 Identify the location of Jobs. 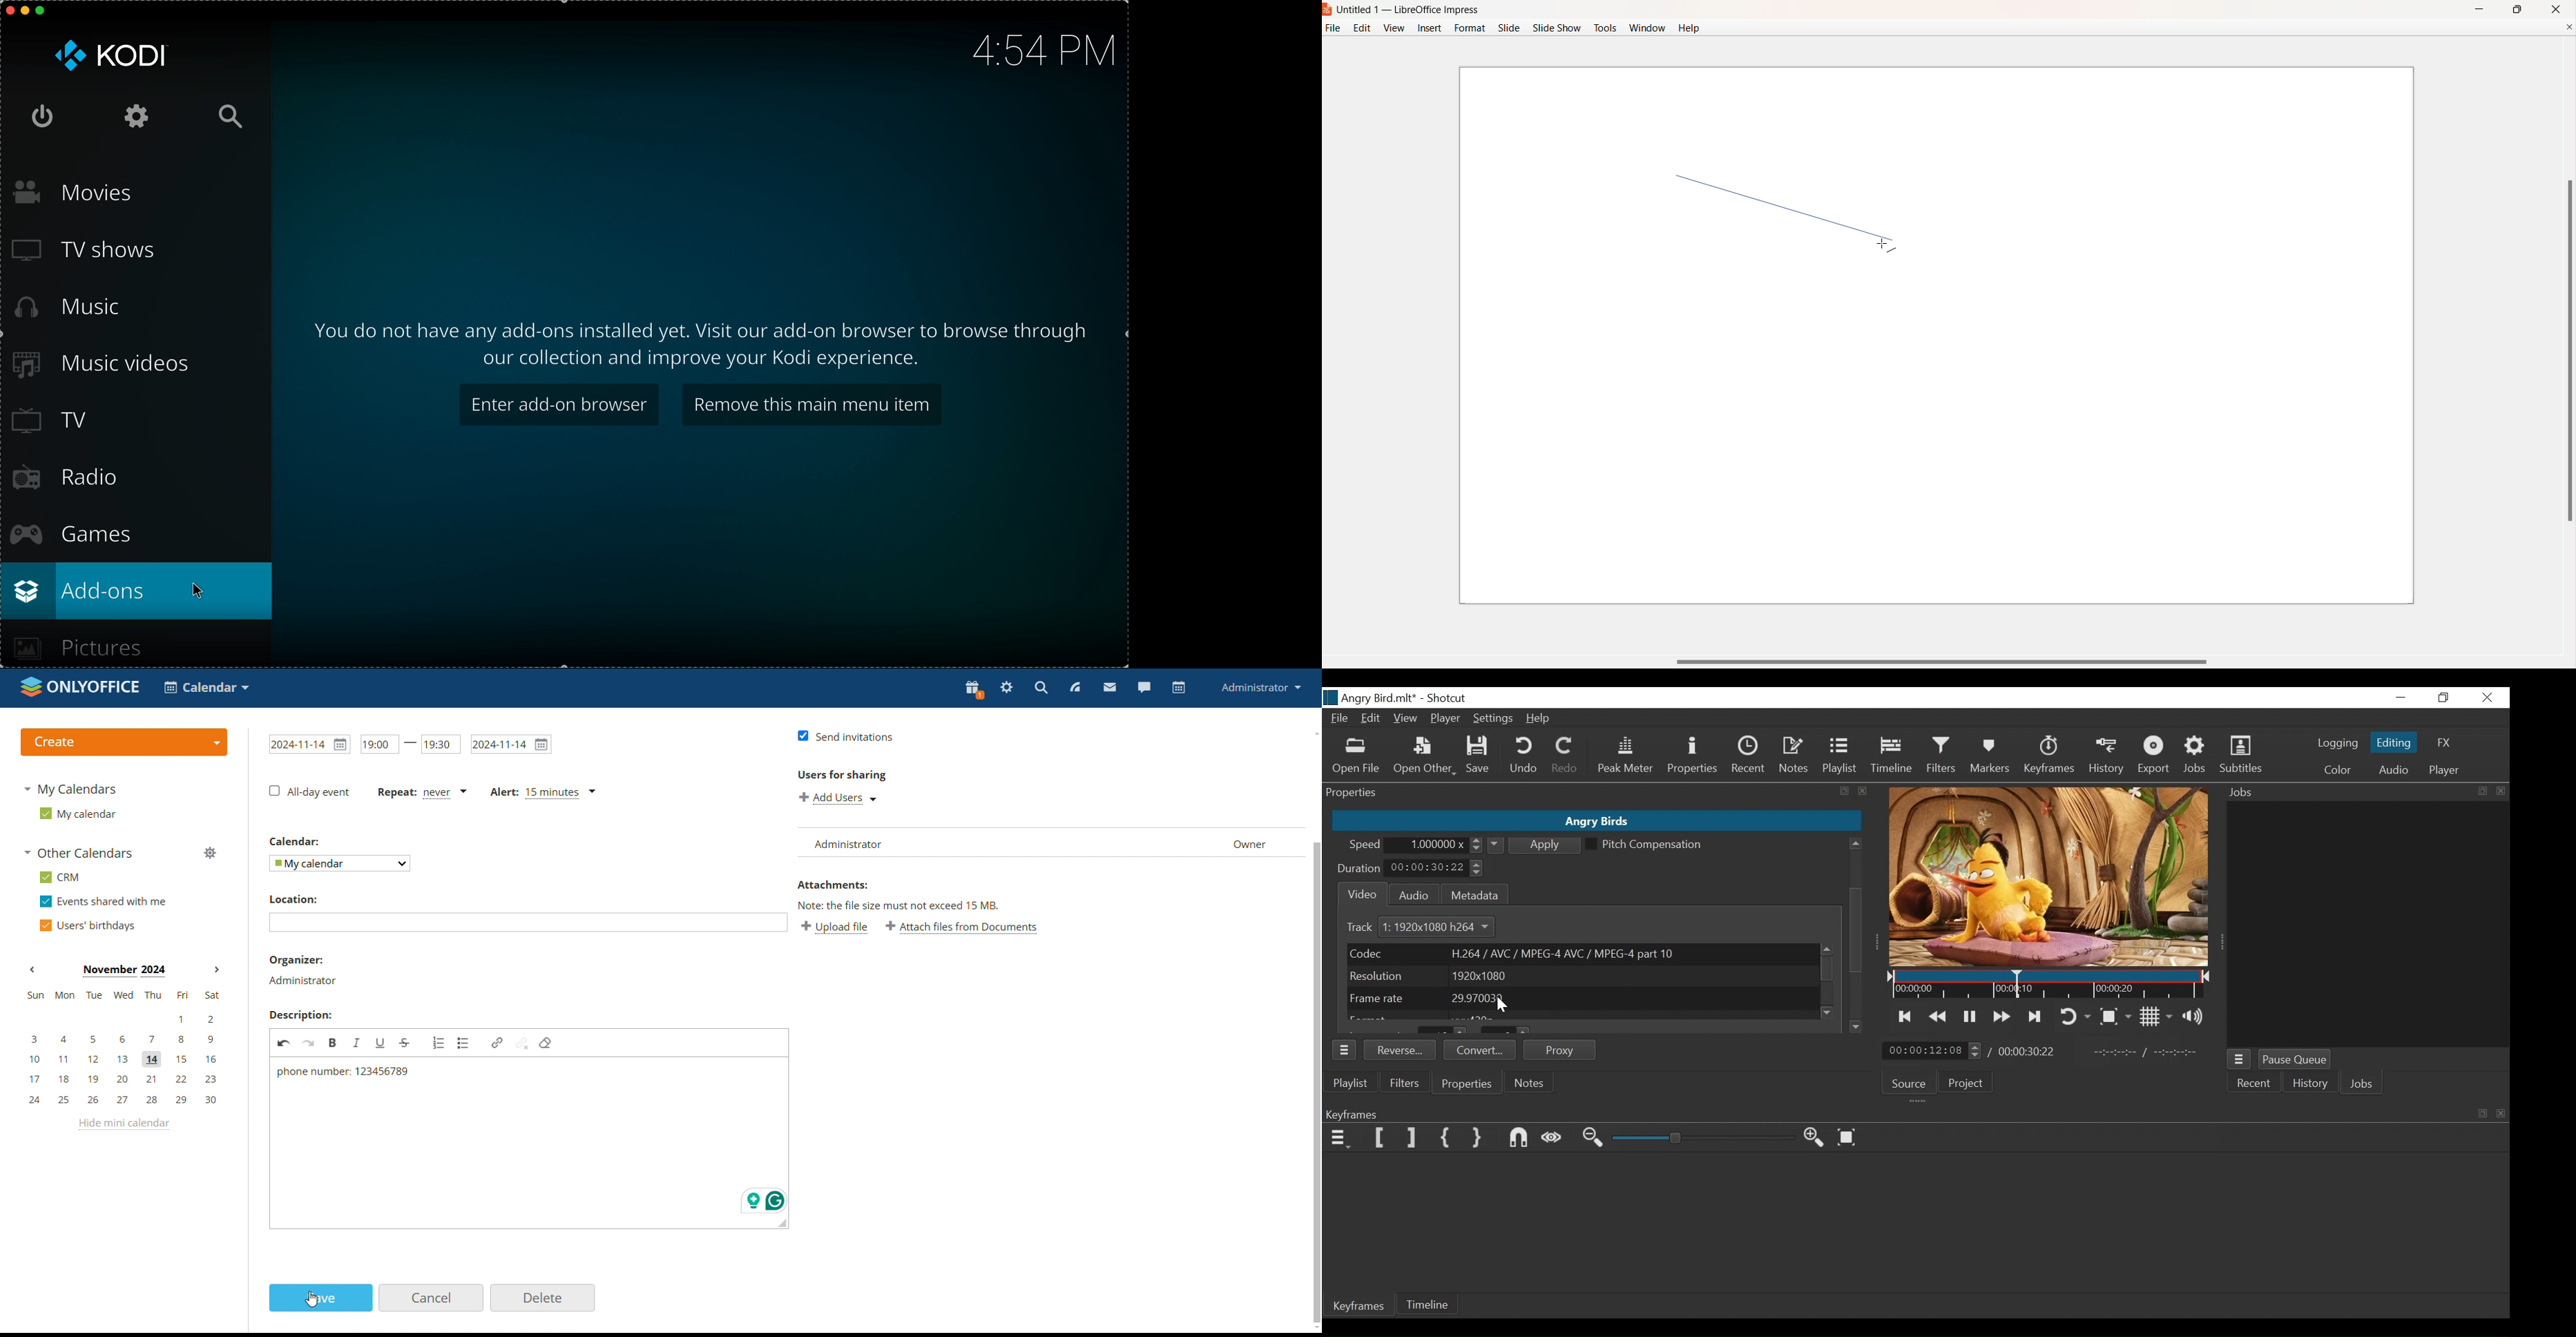
(2195, 757).